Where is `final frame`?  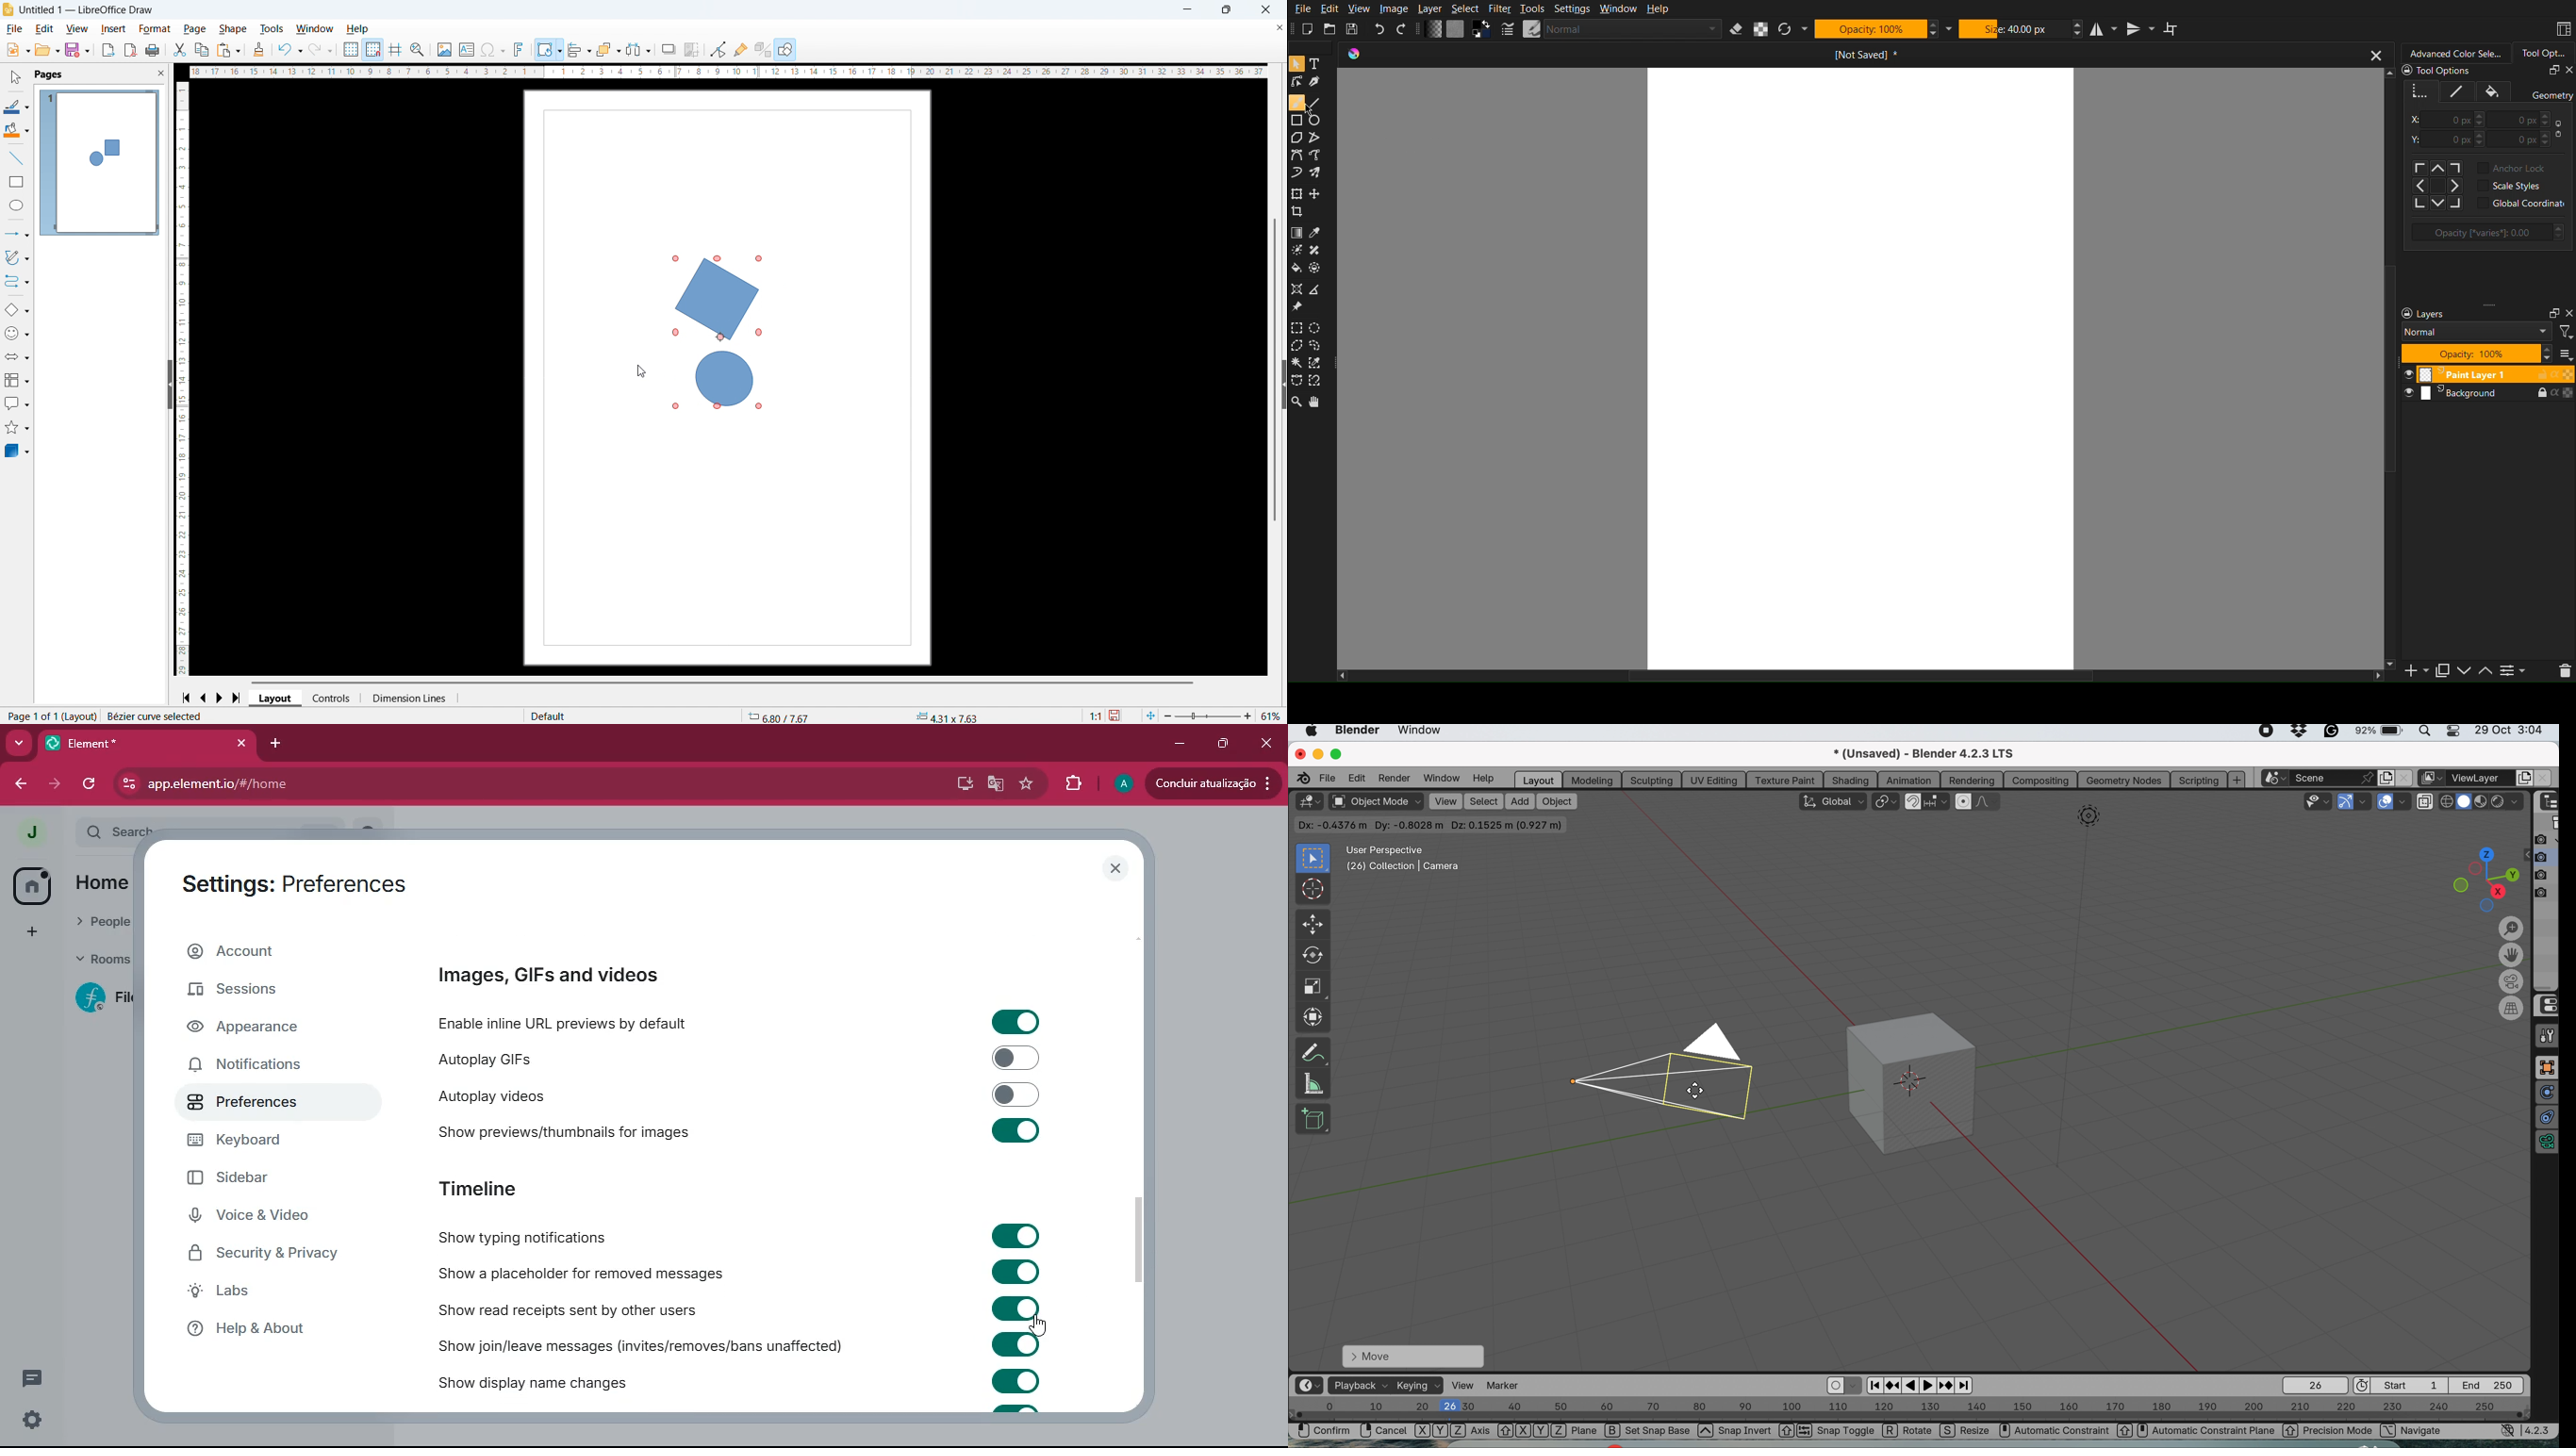 final frame is located at coordinates (2492, 1384).